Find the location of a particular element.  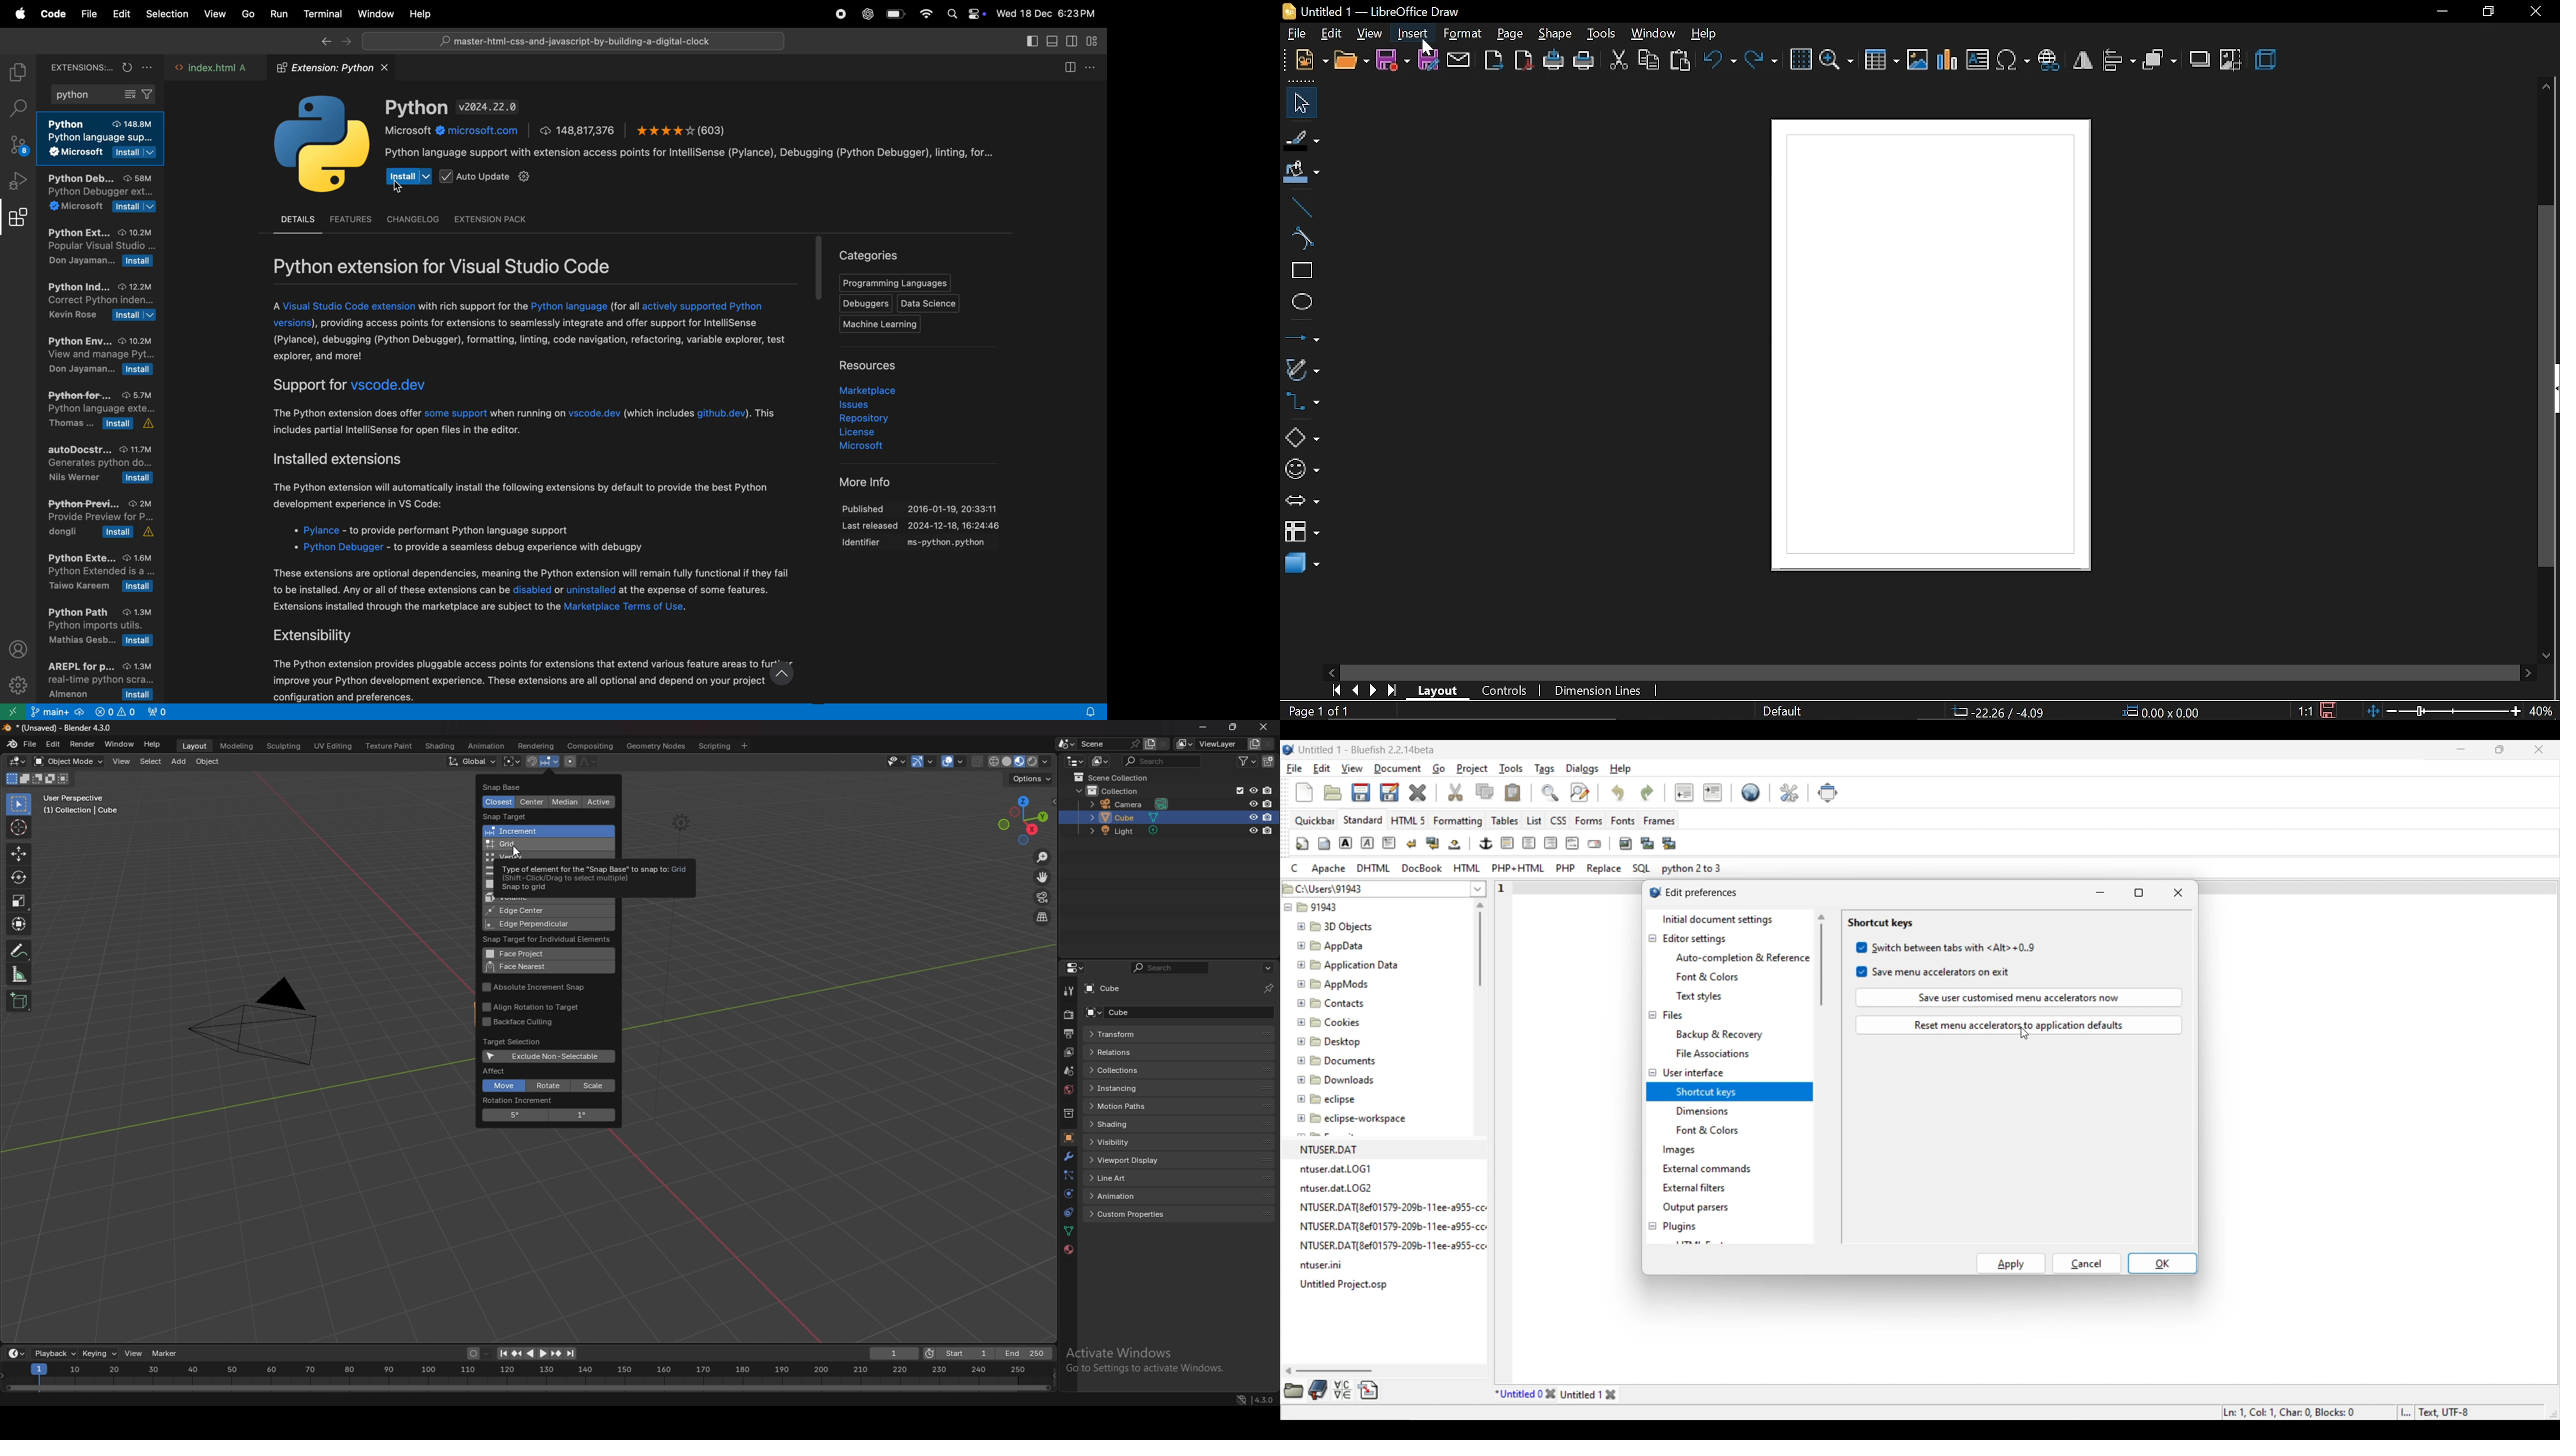

mode is located at coordinates (37, 779).